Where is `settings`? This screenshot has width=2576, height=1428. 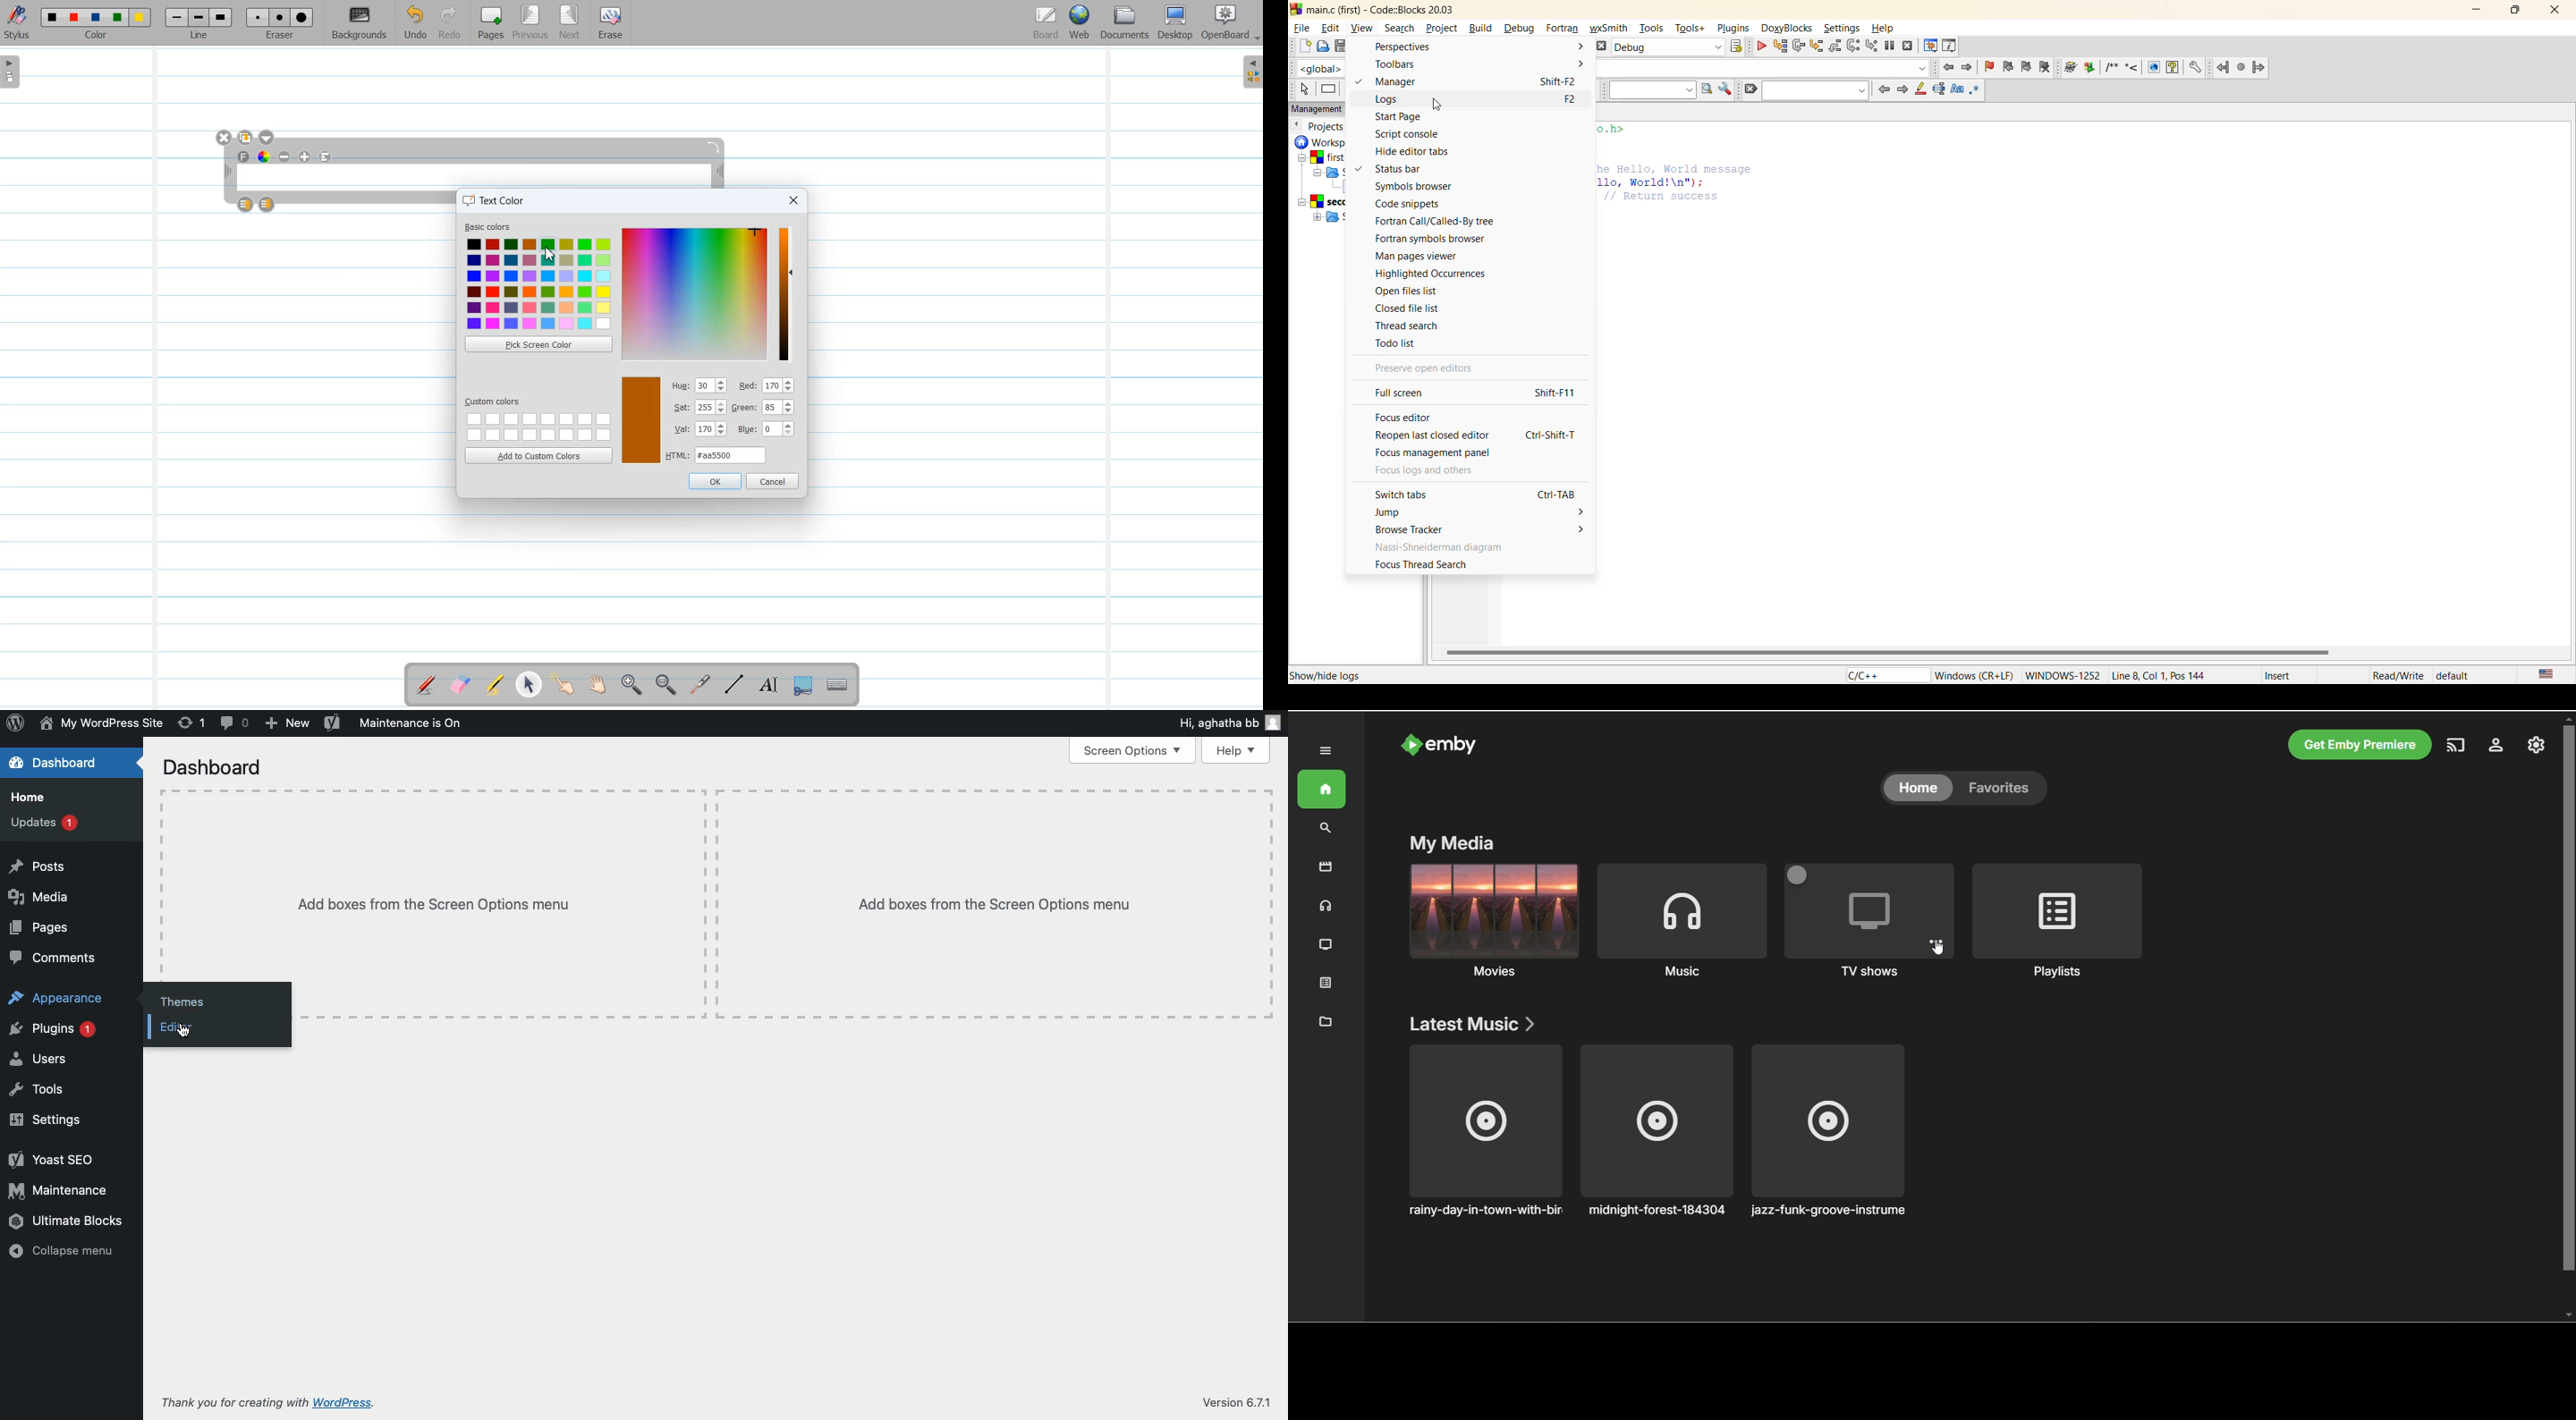 settings is located at coordinates (2495, 747).